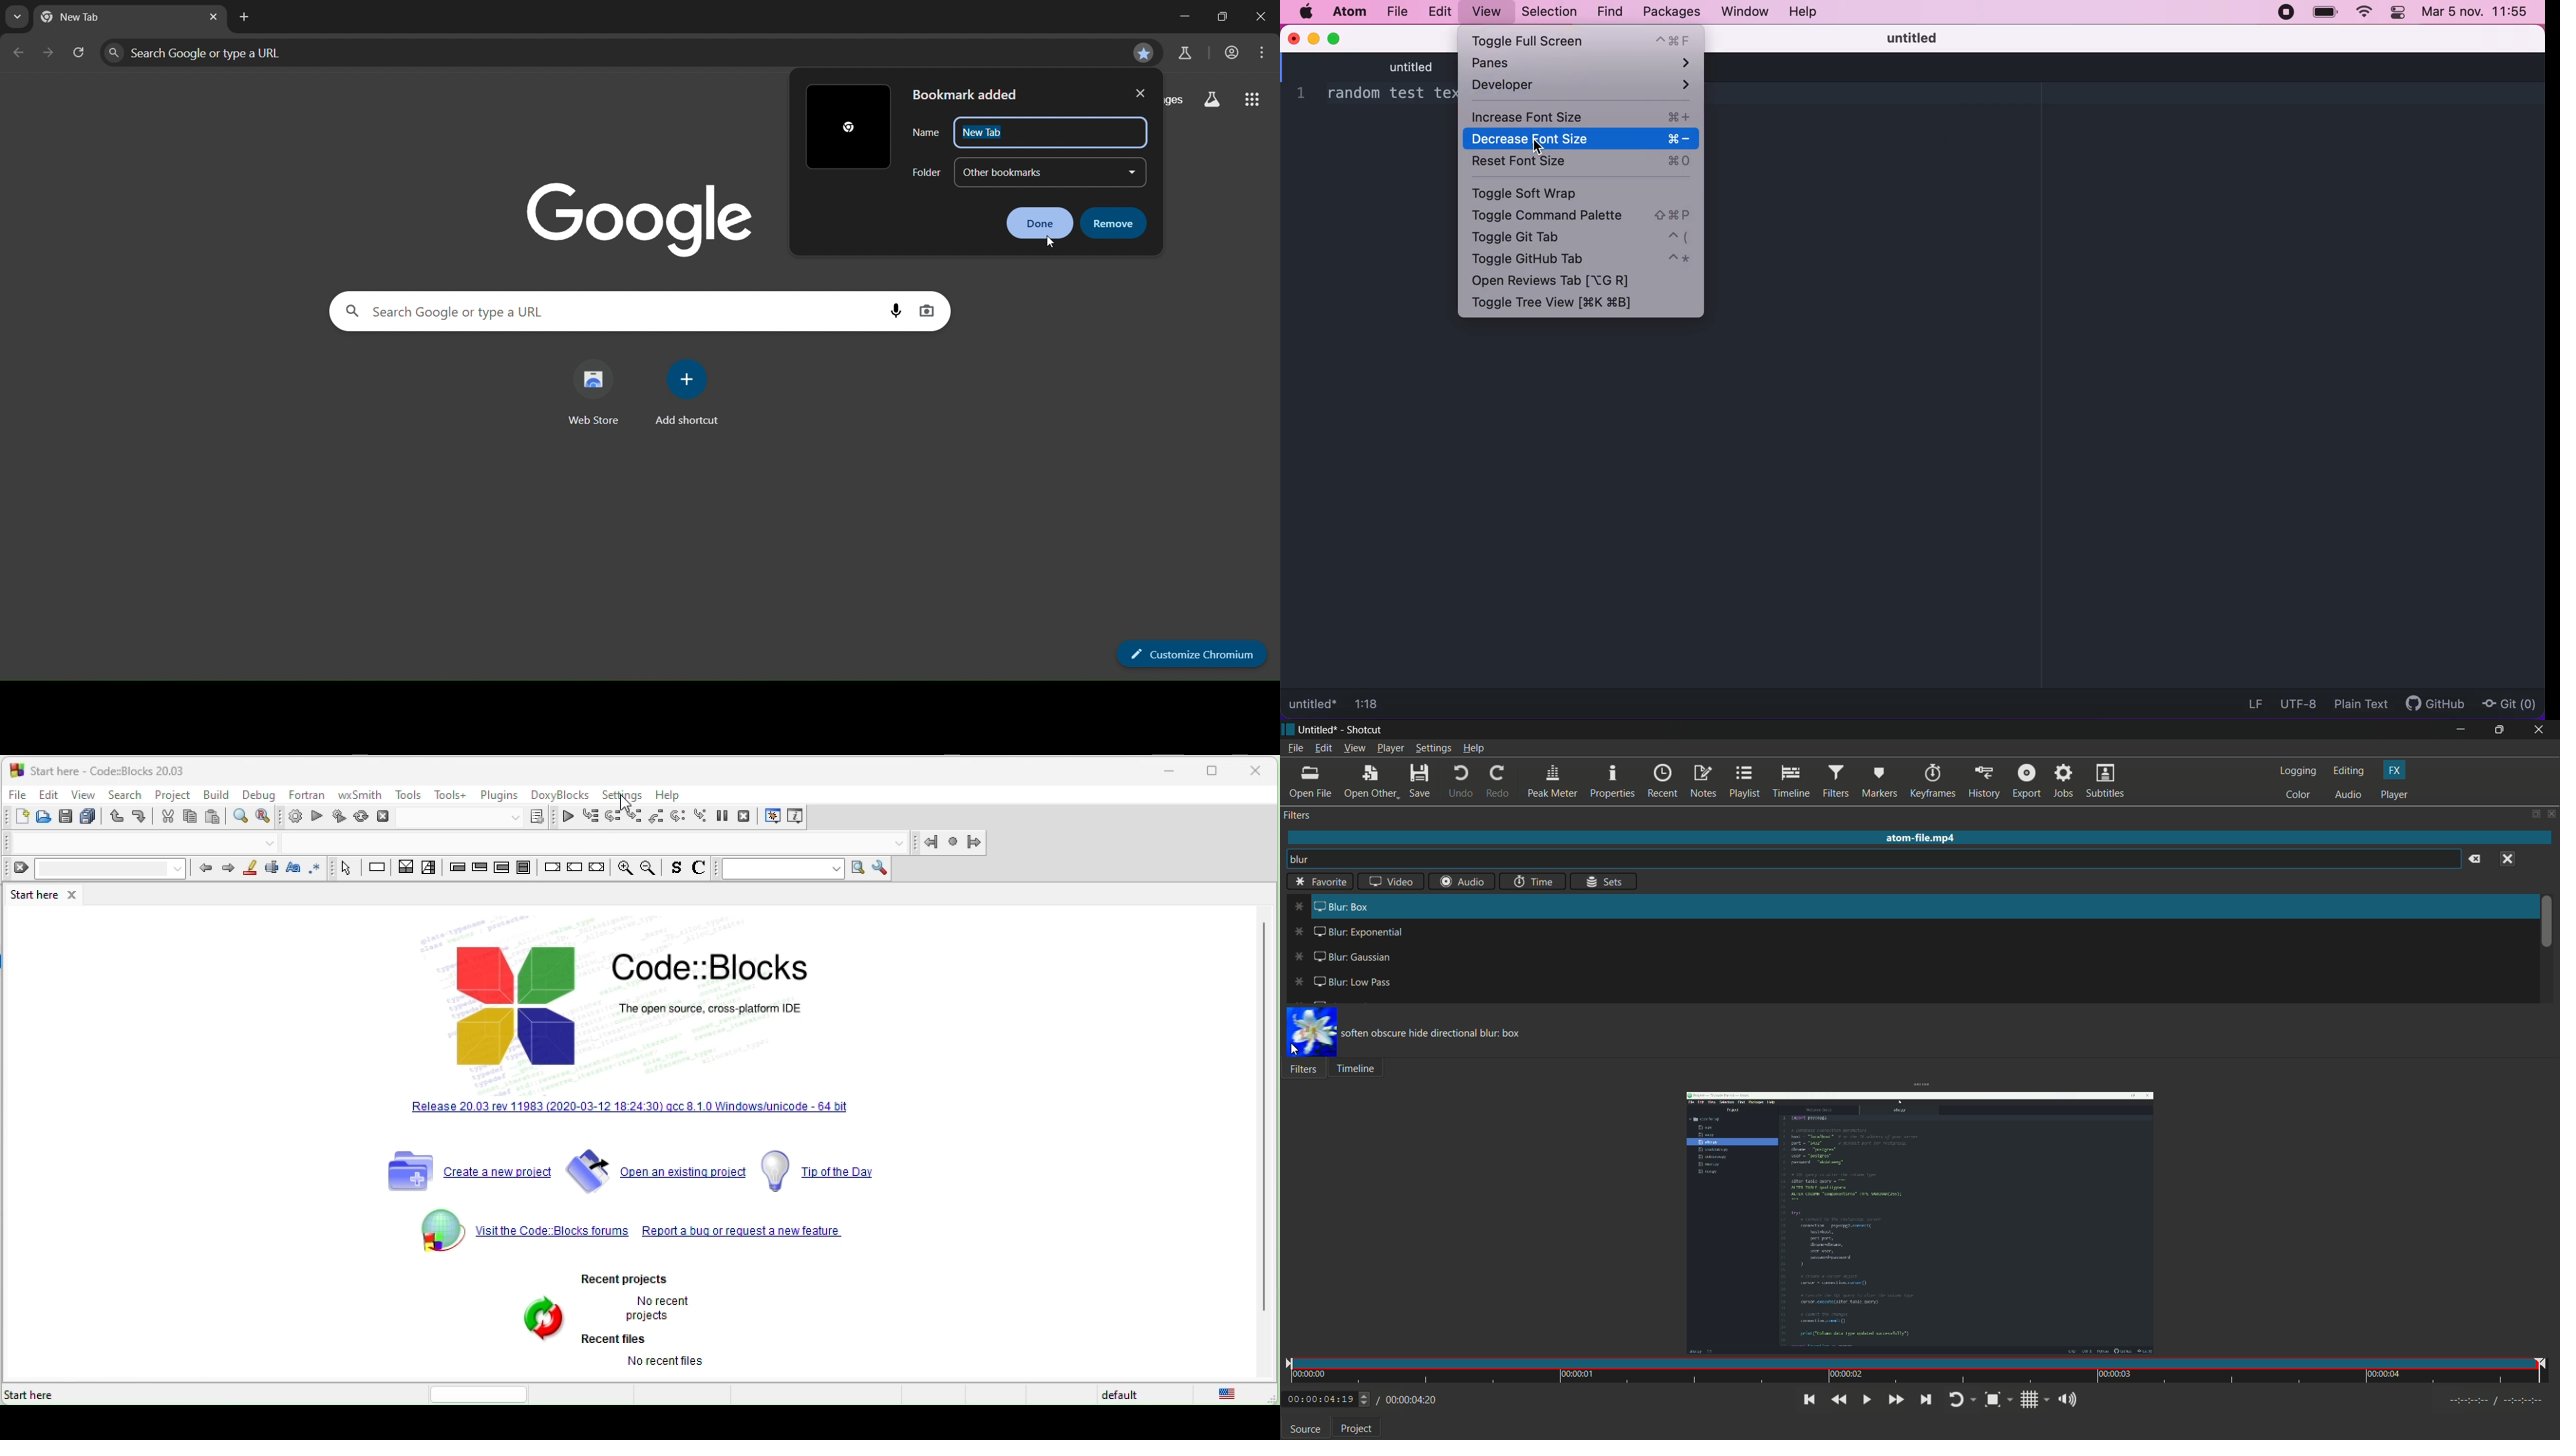 This screenshot has height=1456, width=2576. Describe the element at coordinates (1389, 881) in the screenshot. I see `video` at that location.